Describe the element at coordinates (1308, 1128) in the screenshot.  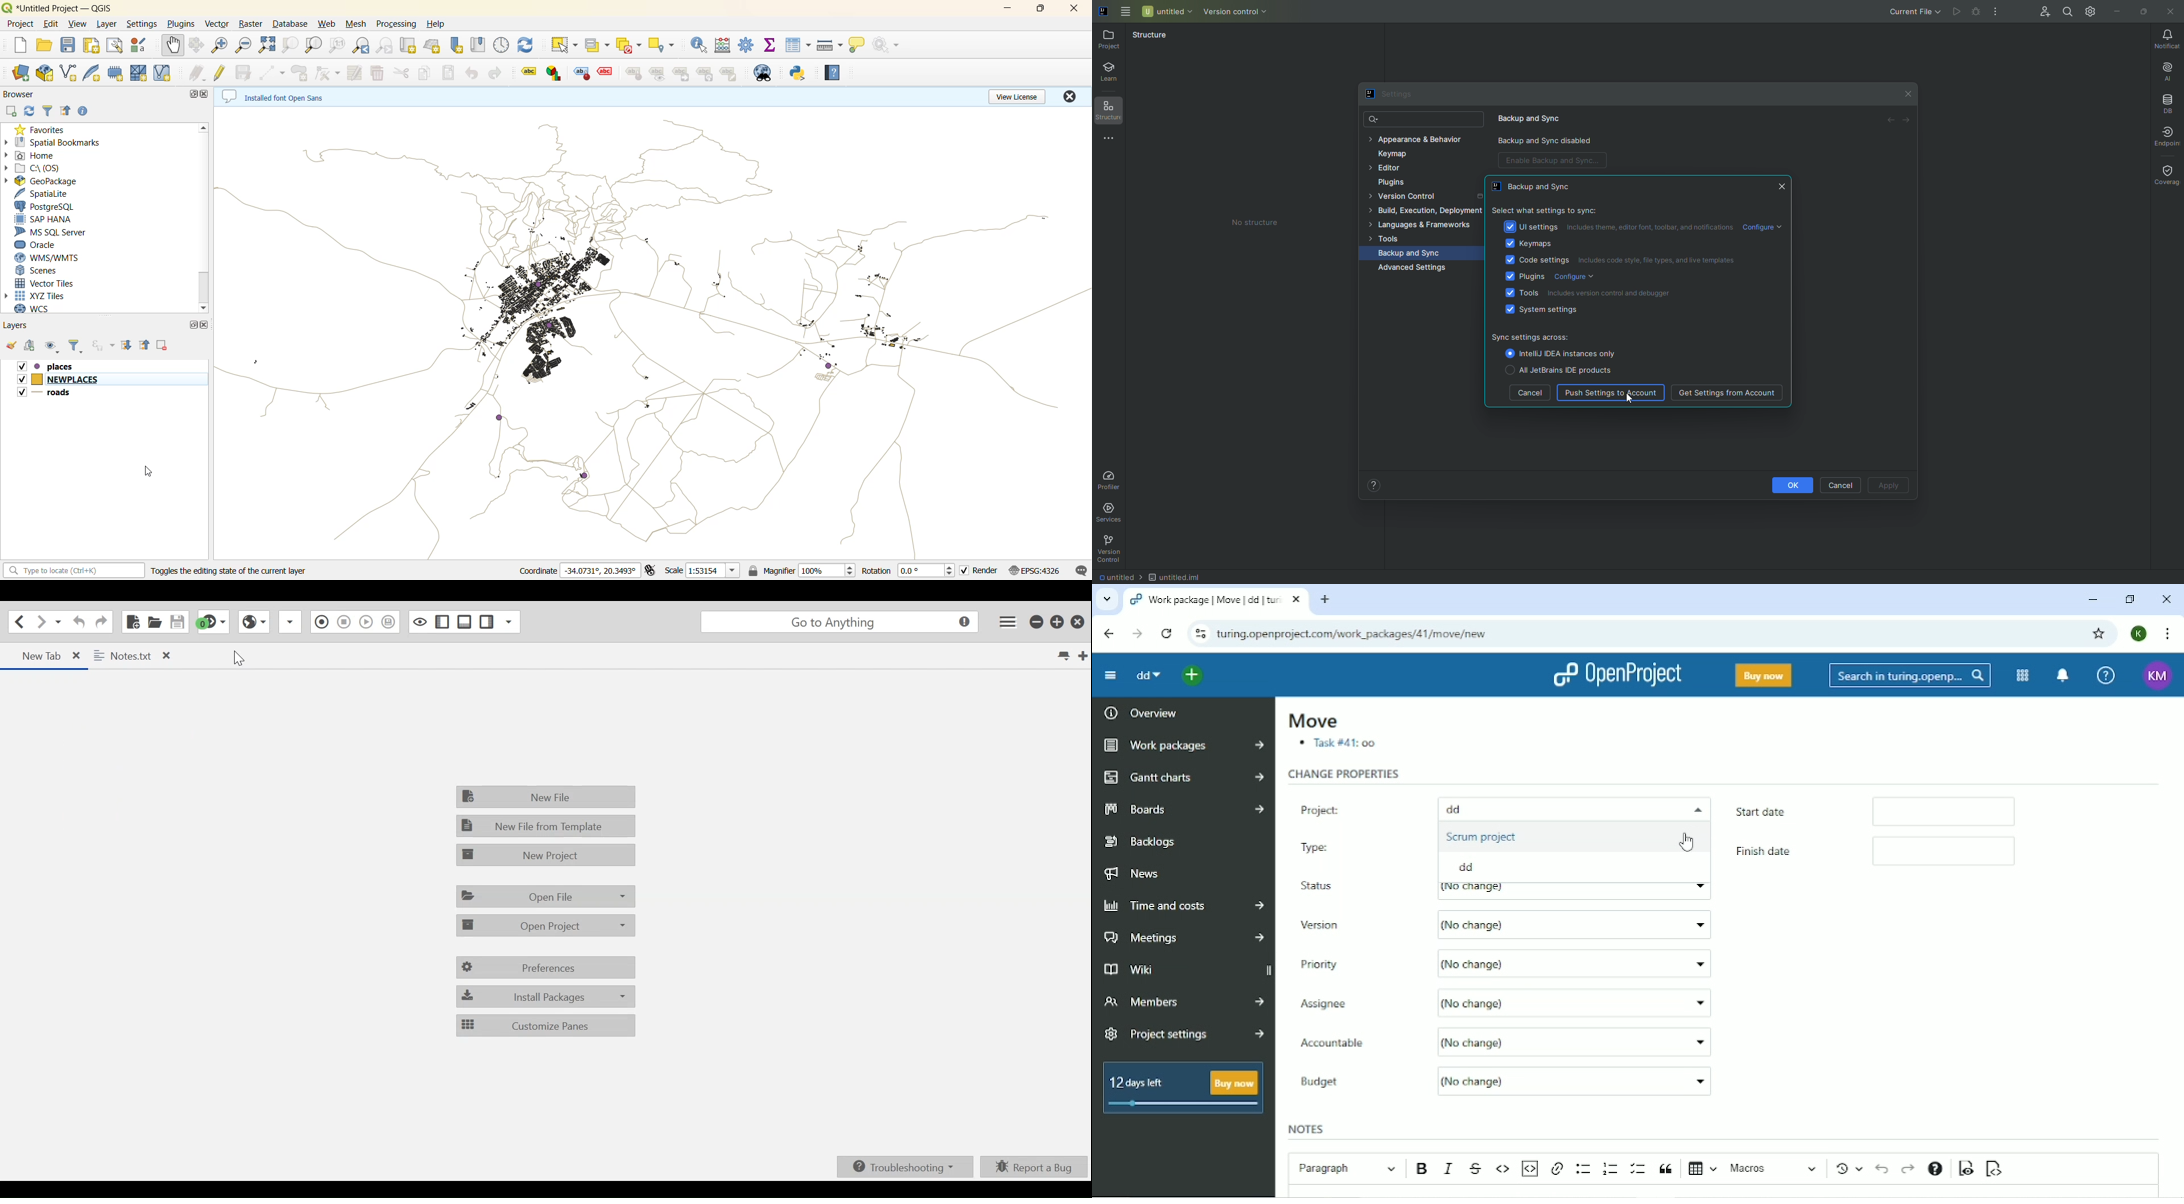
I see `Notes` at that location.